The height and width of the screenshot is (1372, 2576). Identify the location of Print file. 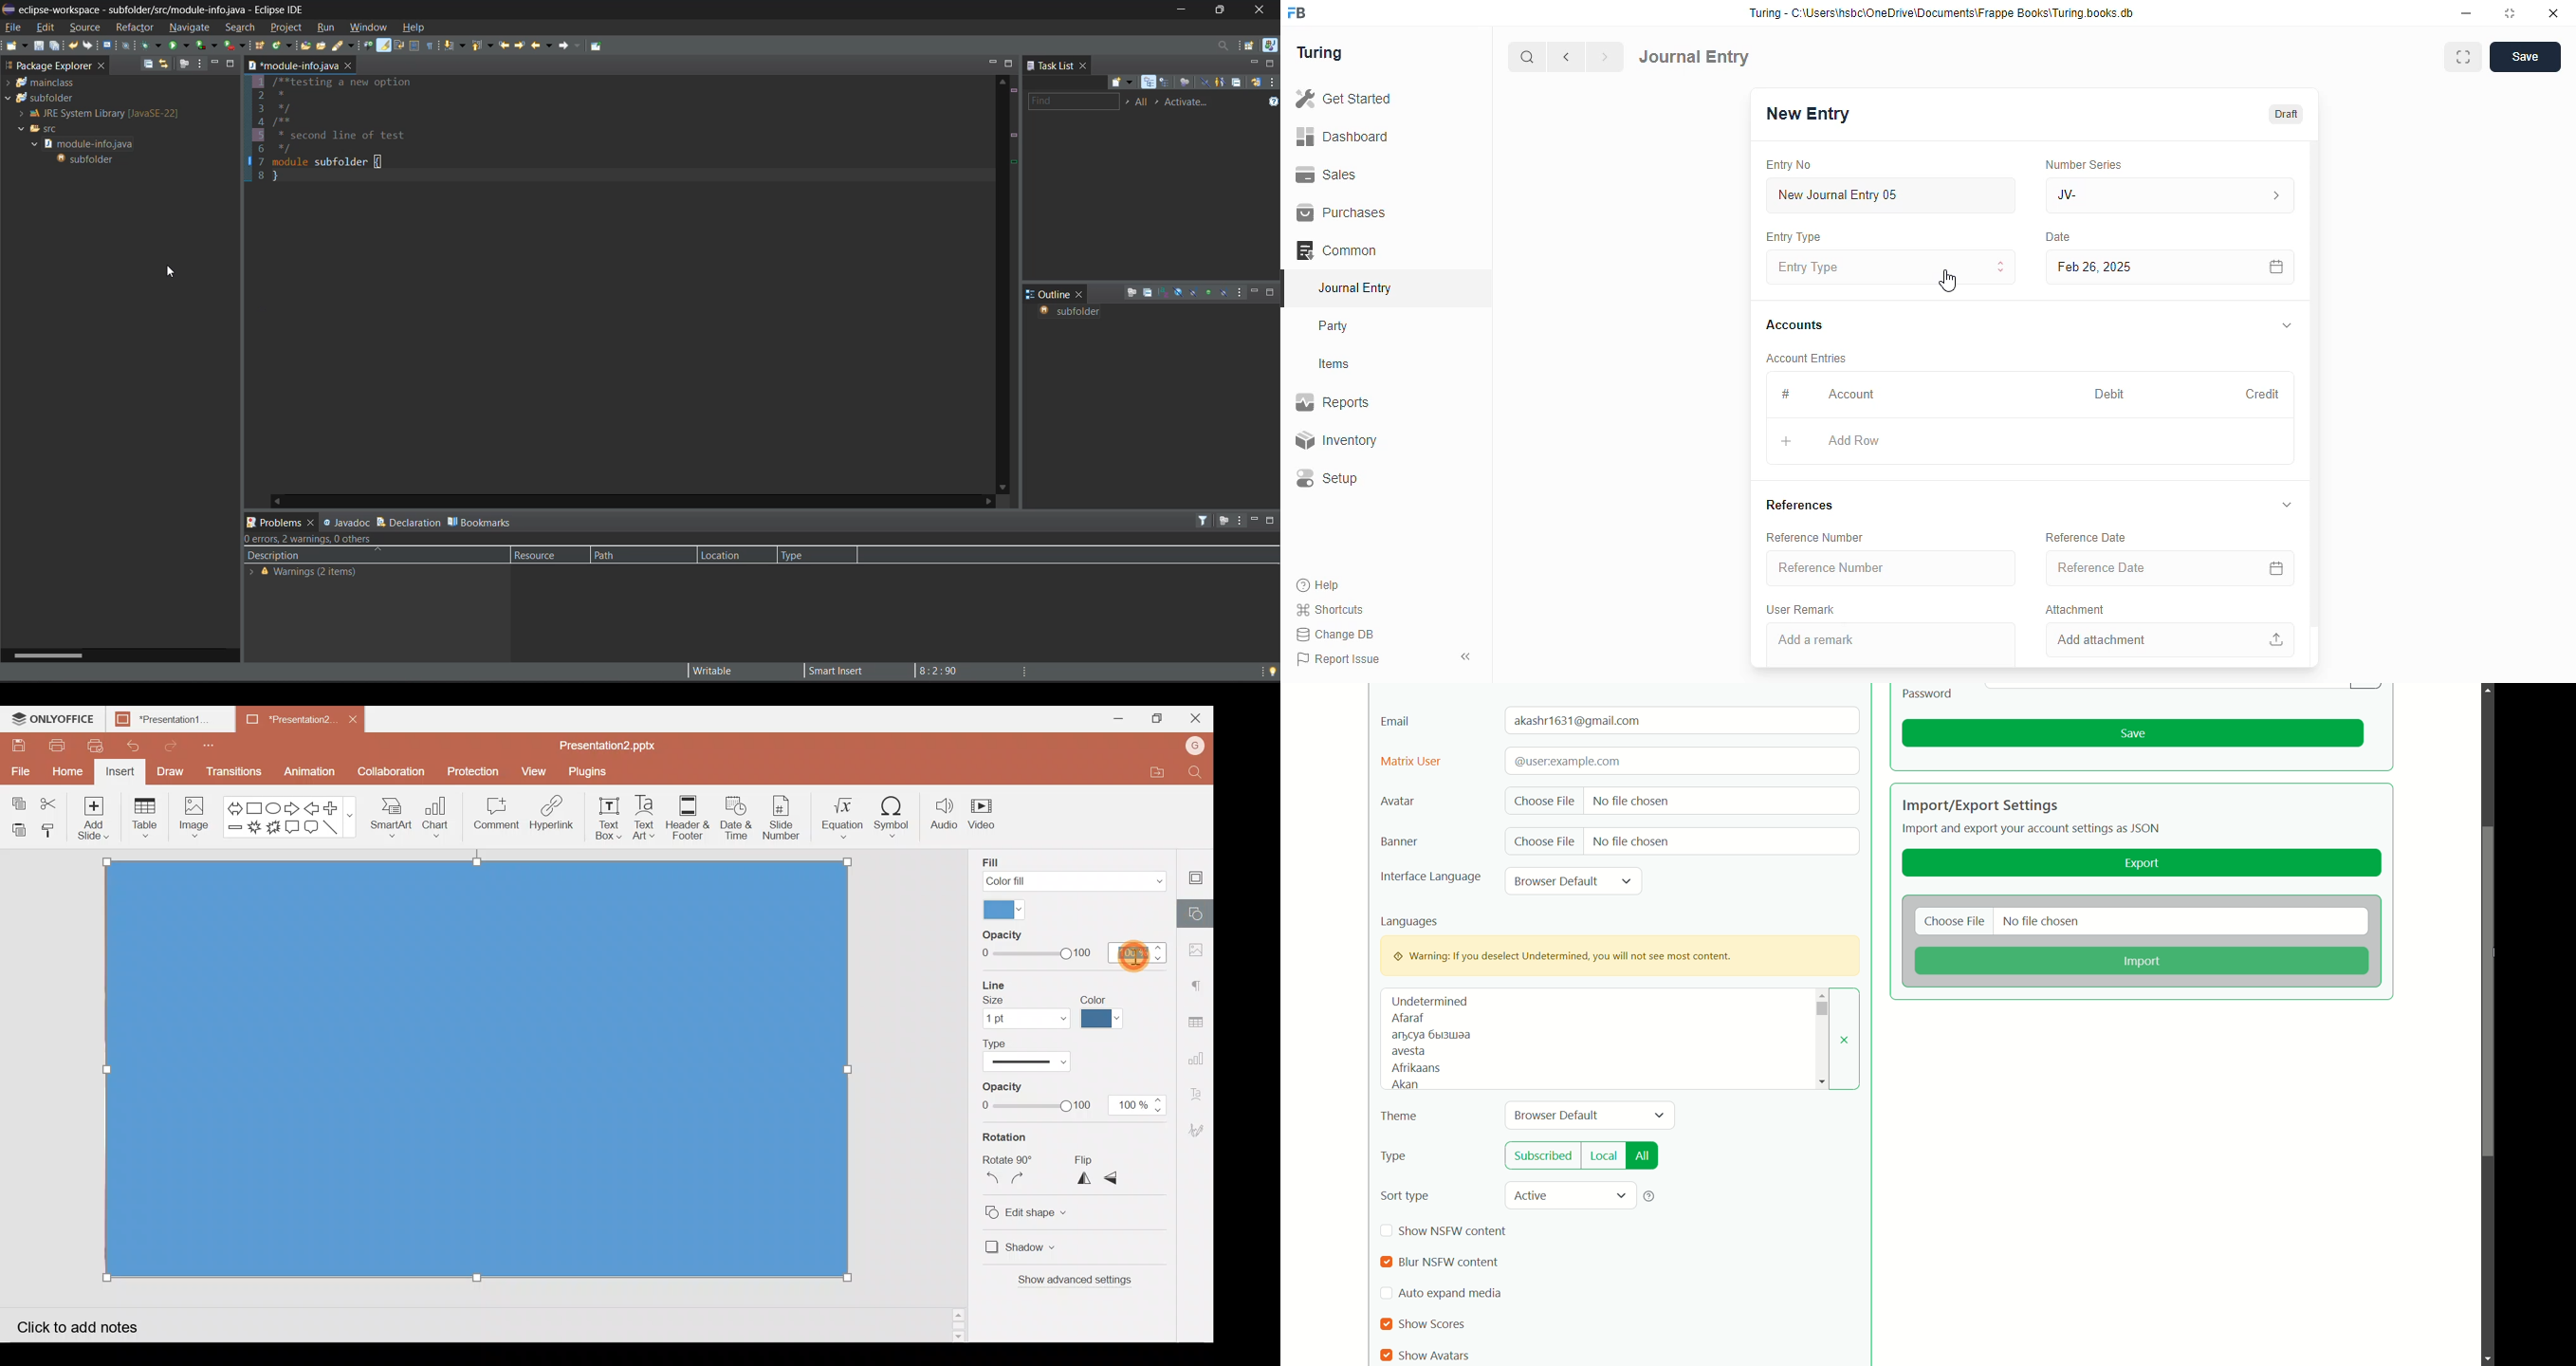
(58, 744).